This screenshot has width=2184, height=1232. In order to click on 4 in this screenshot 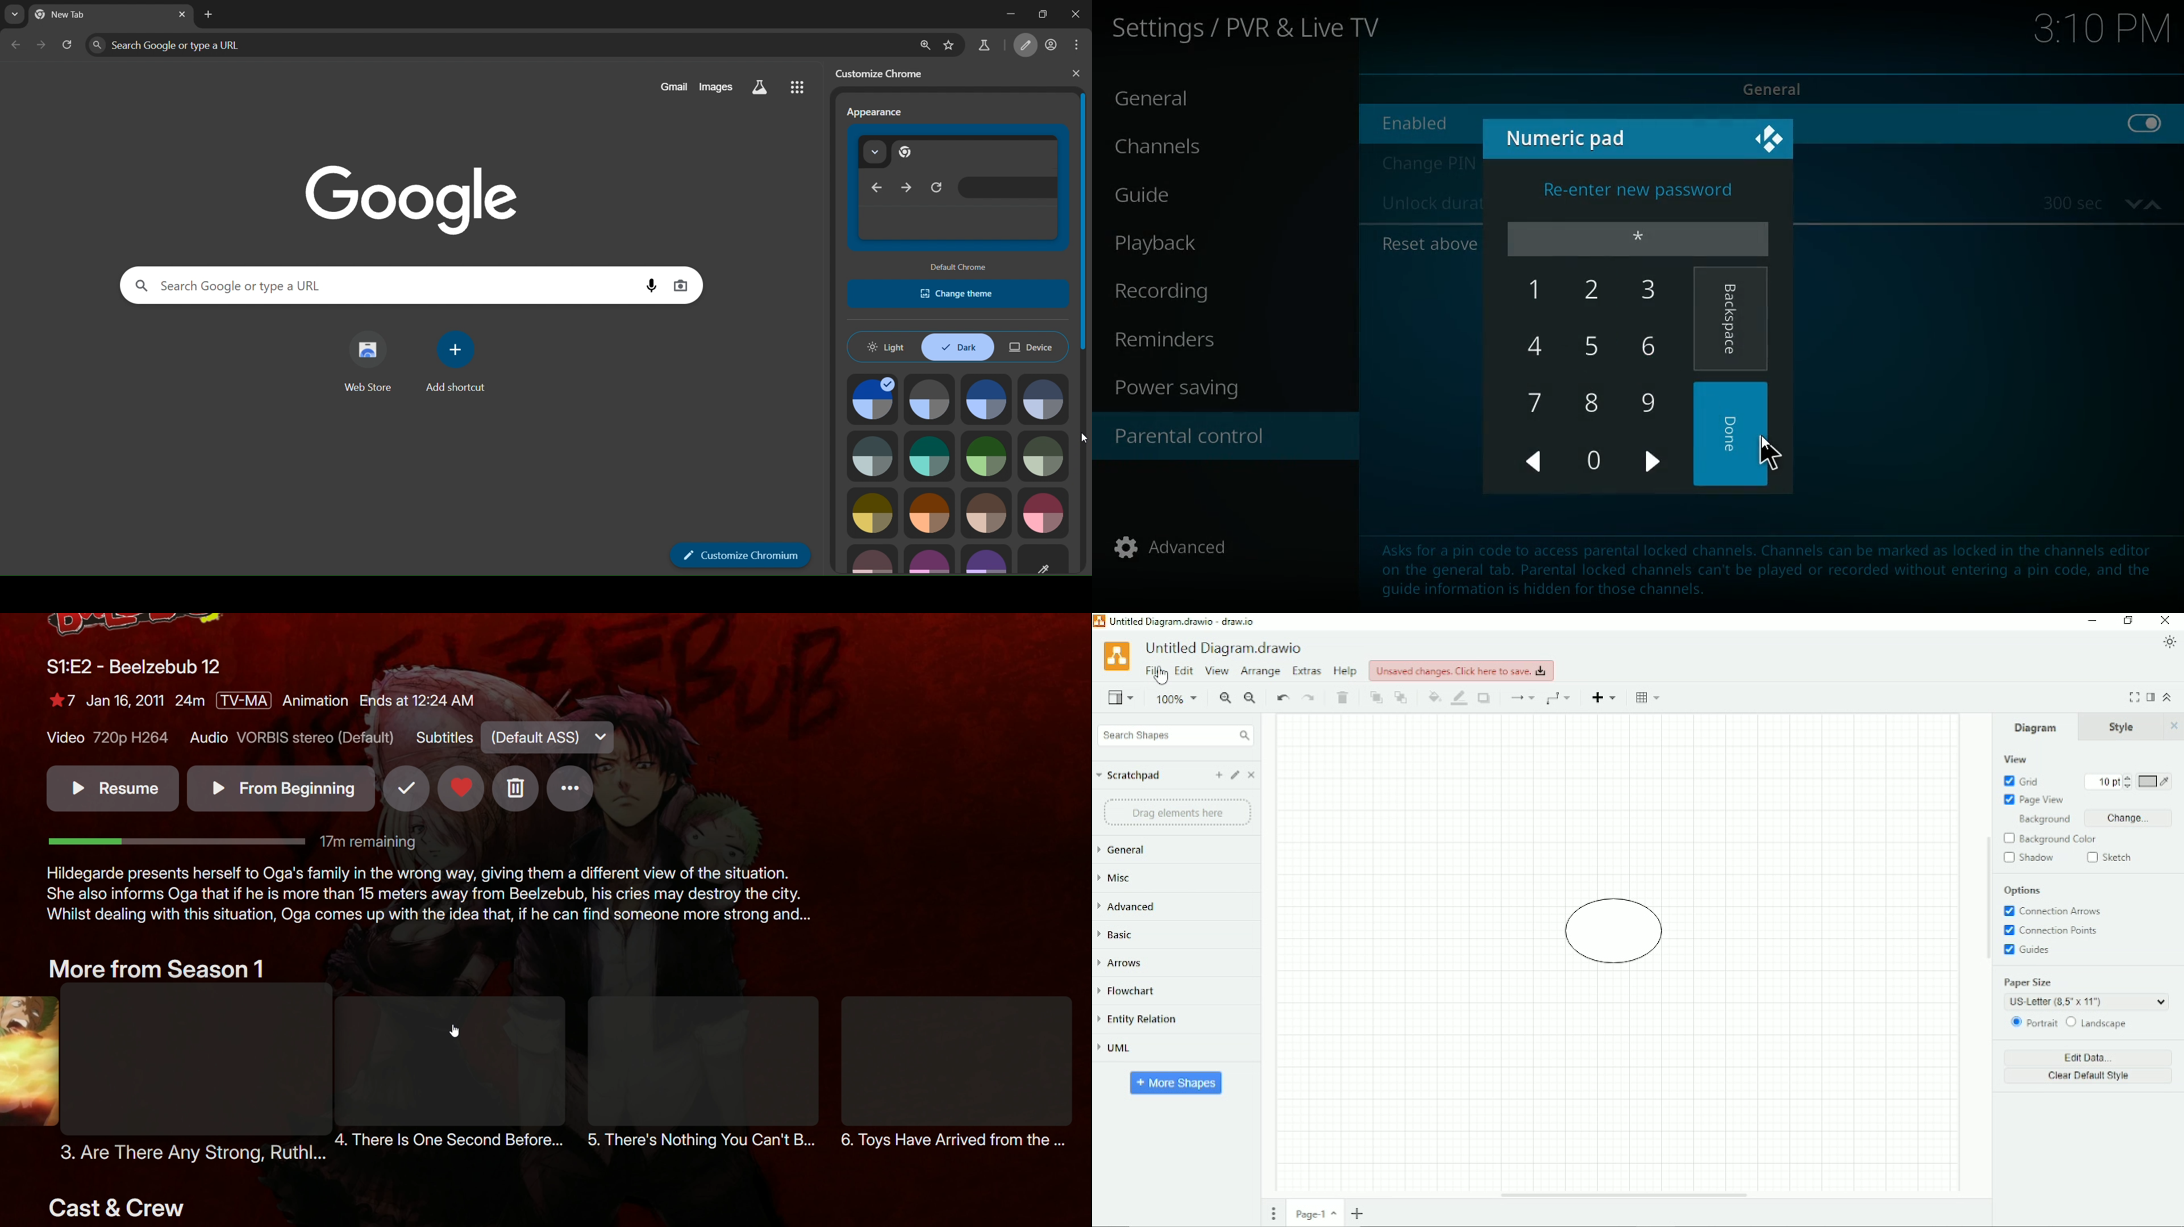, I will do `click(1536, 345)`.